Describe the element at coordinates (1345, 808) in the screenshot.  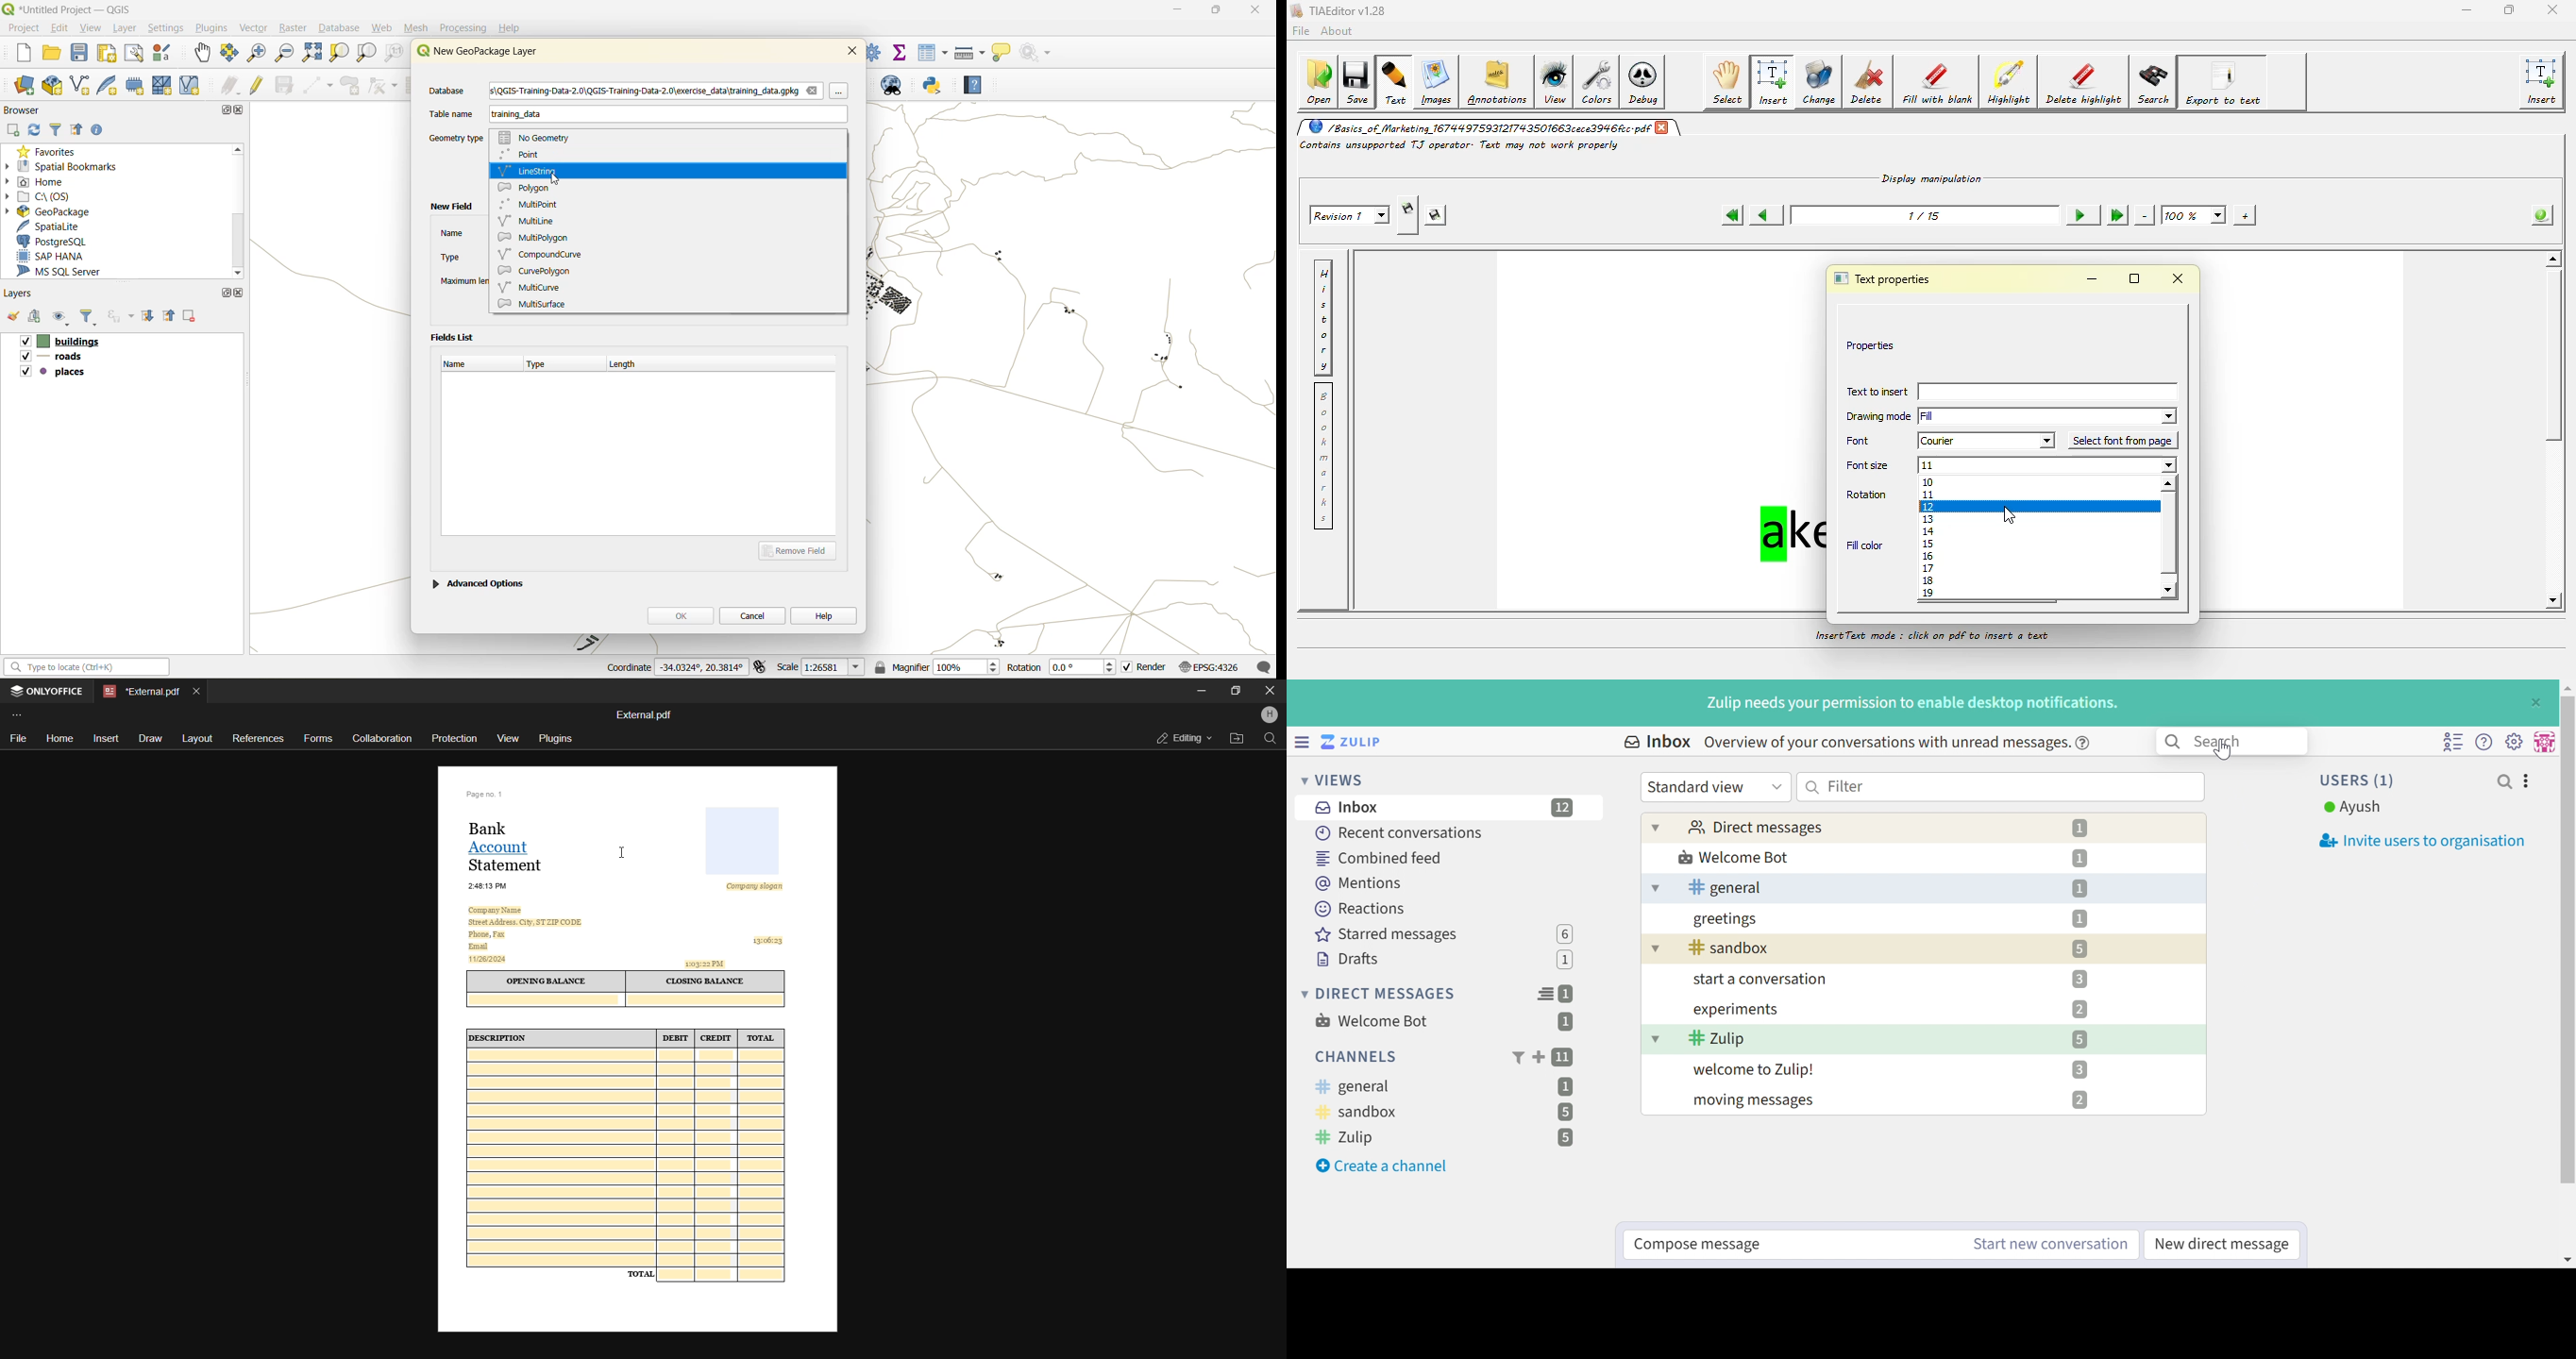
I see `Inbox` at that location.